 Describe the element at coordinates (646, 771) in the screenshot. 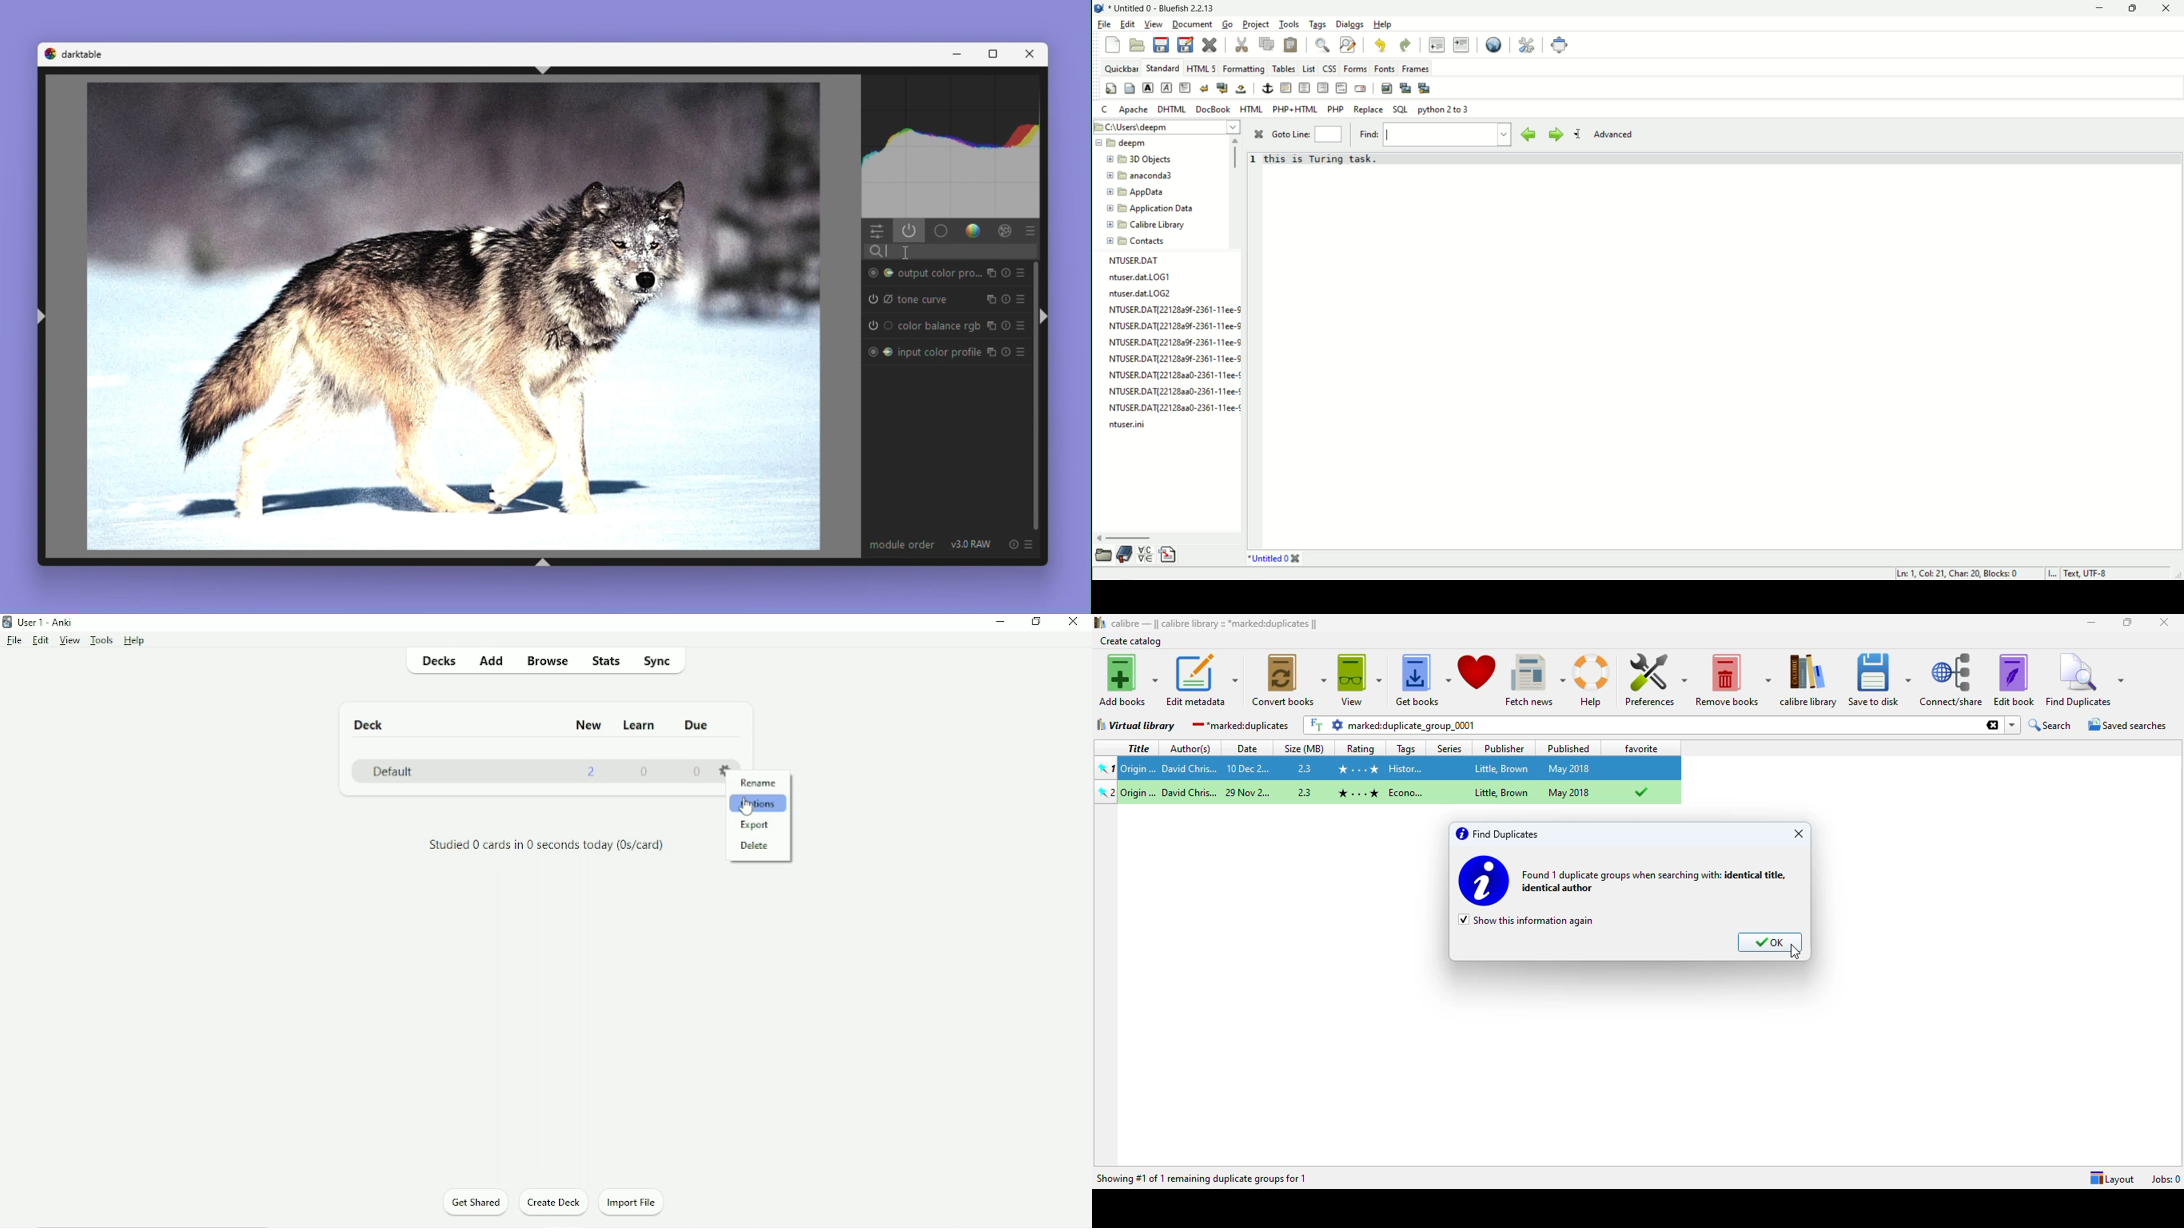

I see `0` at that location.